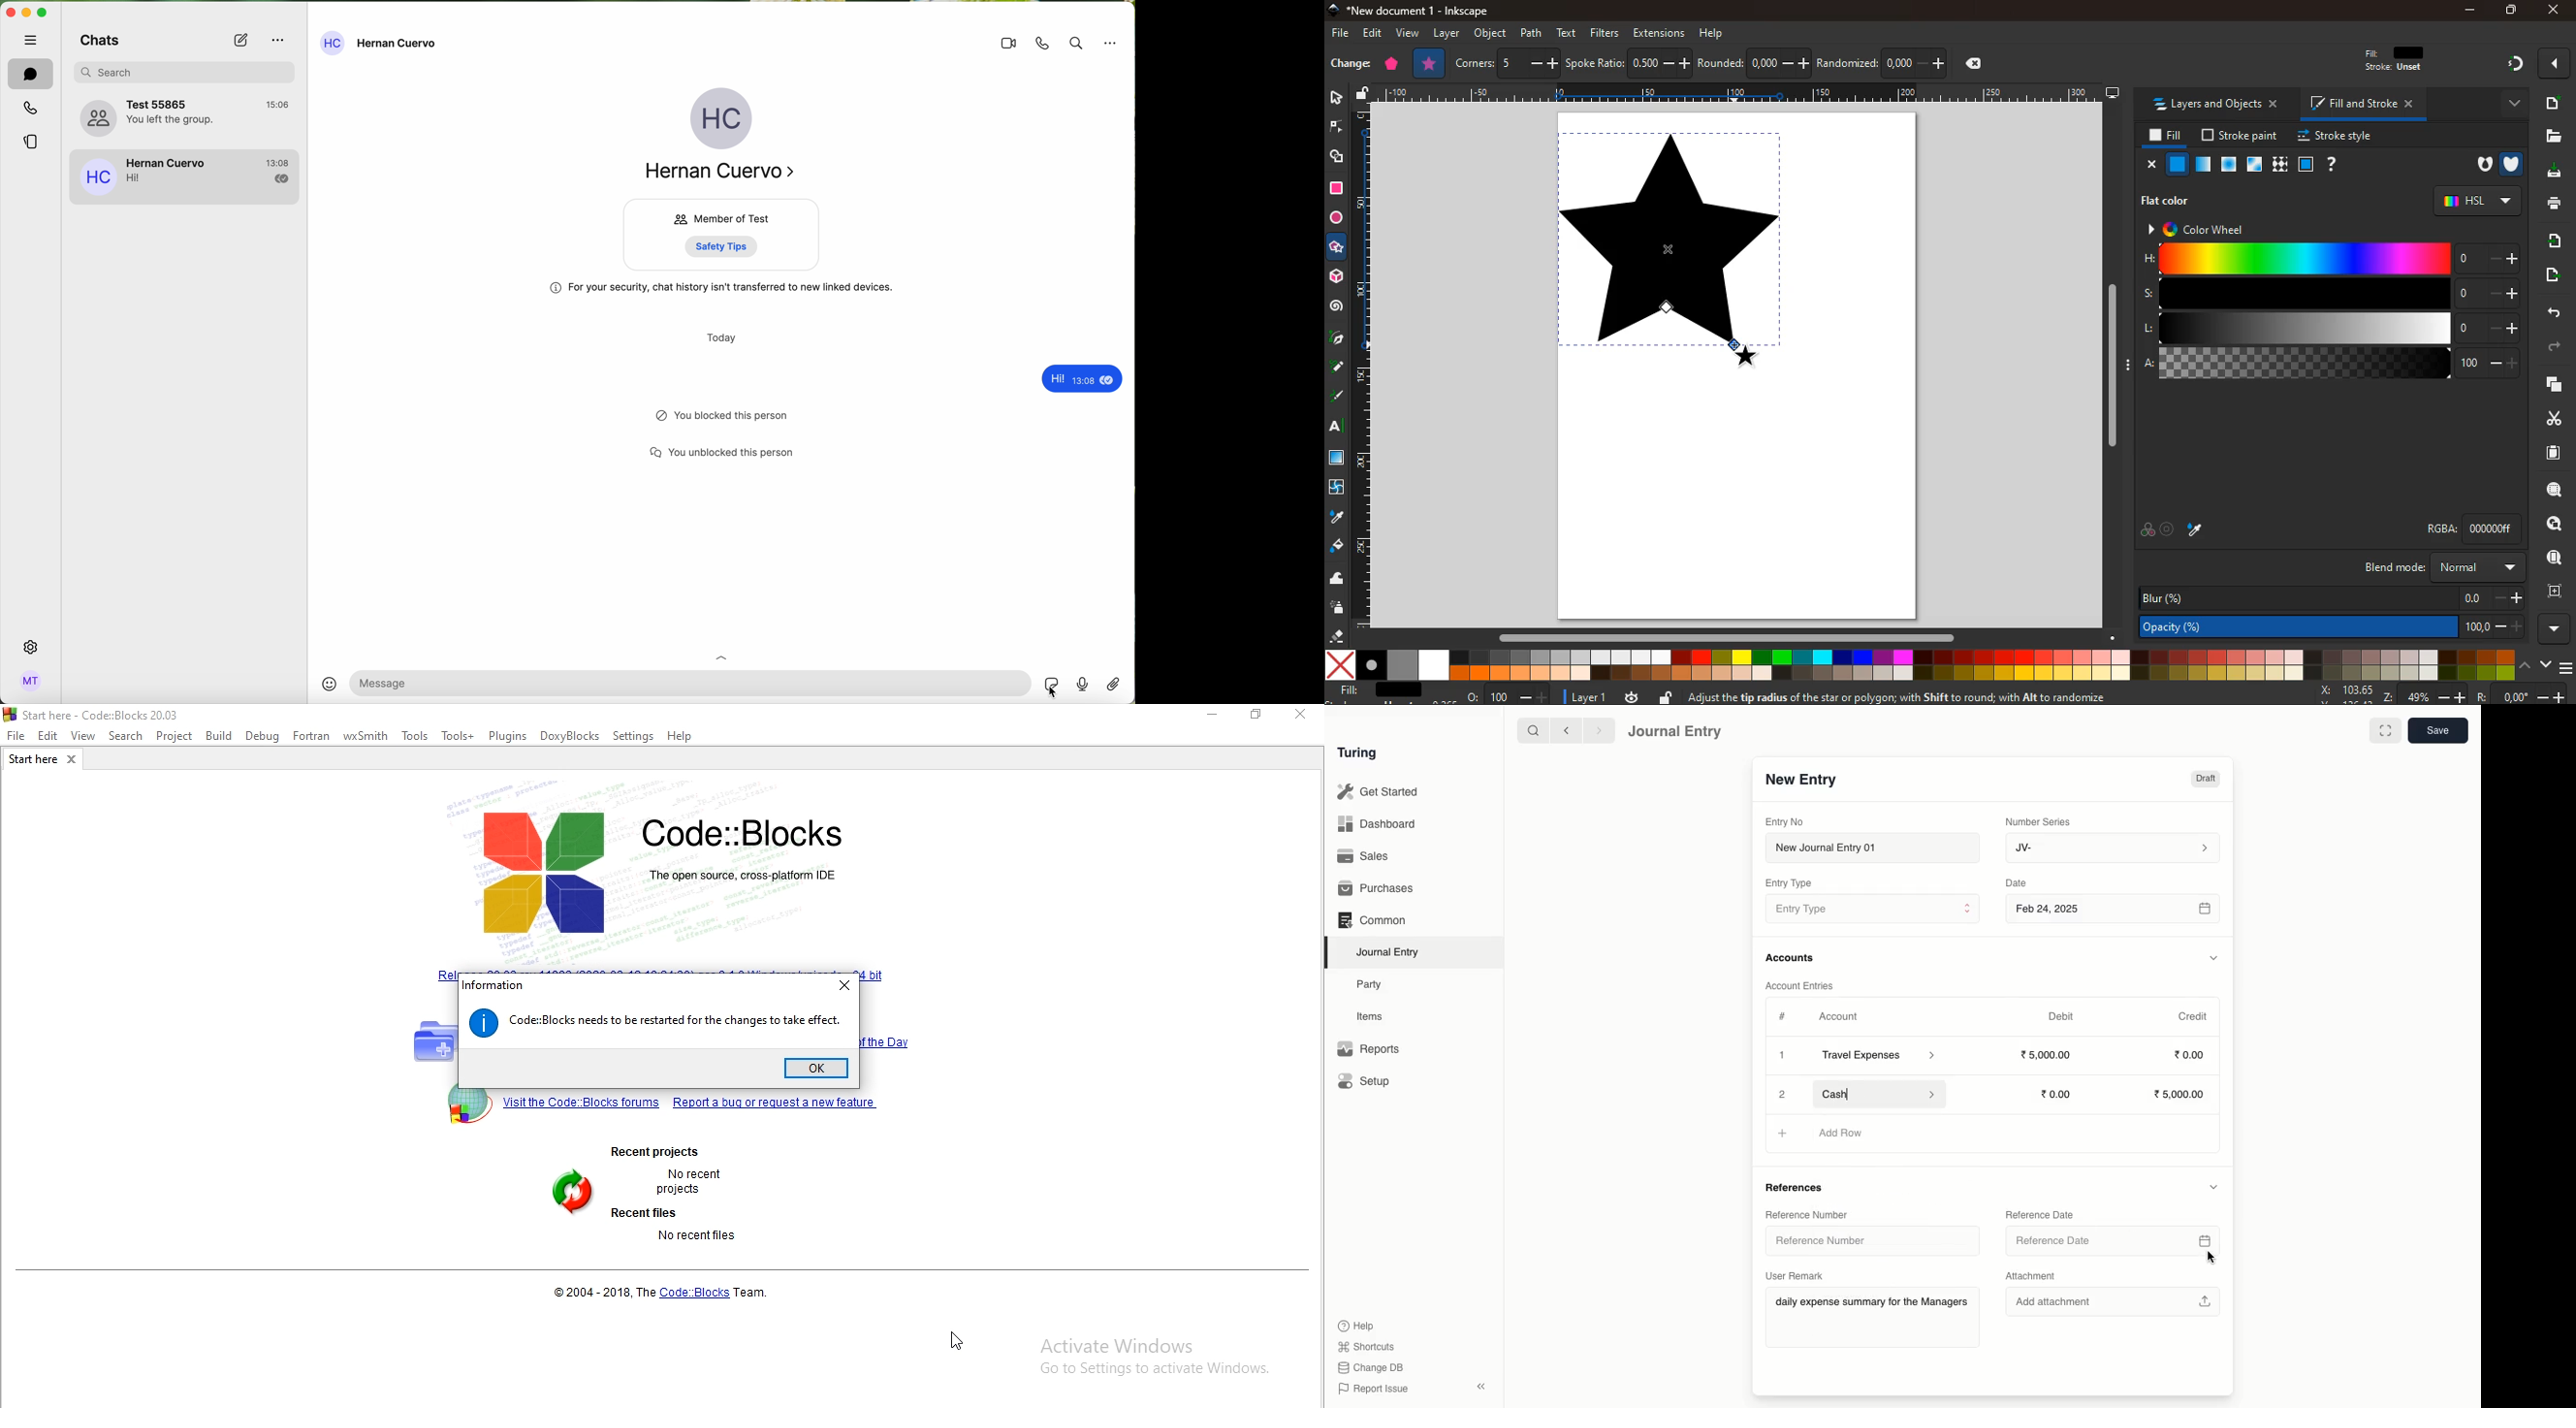 This screenshot has width=2576, height=1428. Describe the element at coordinates (1338, 580) in the screenshot. I see `wave` at that location.